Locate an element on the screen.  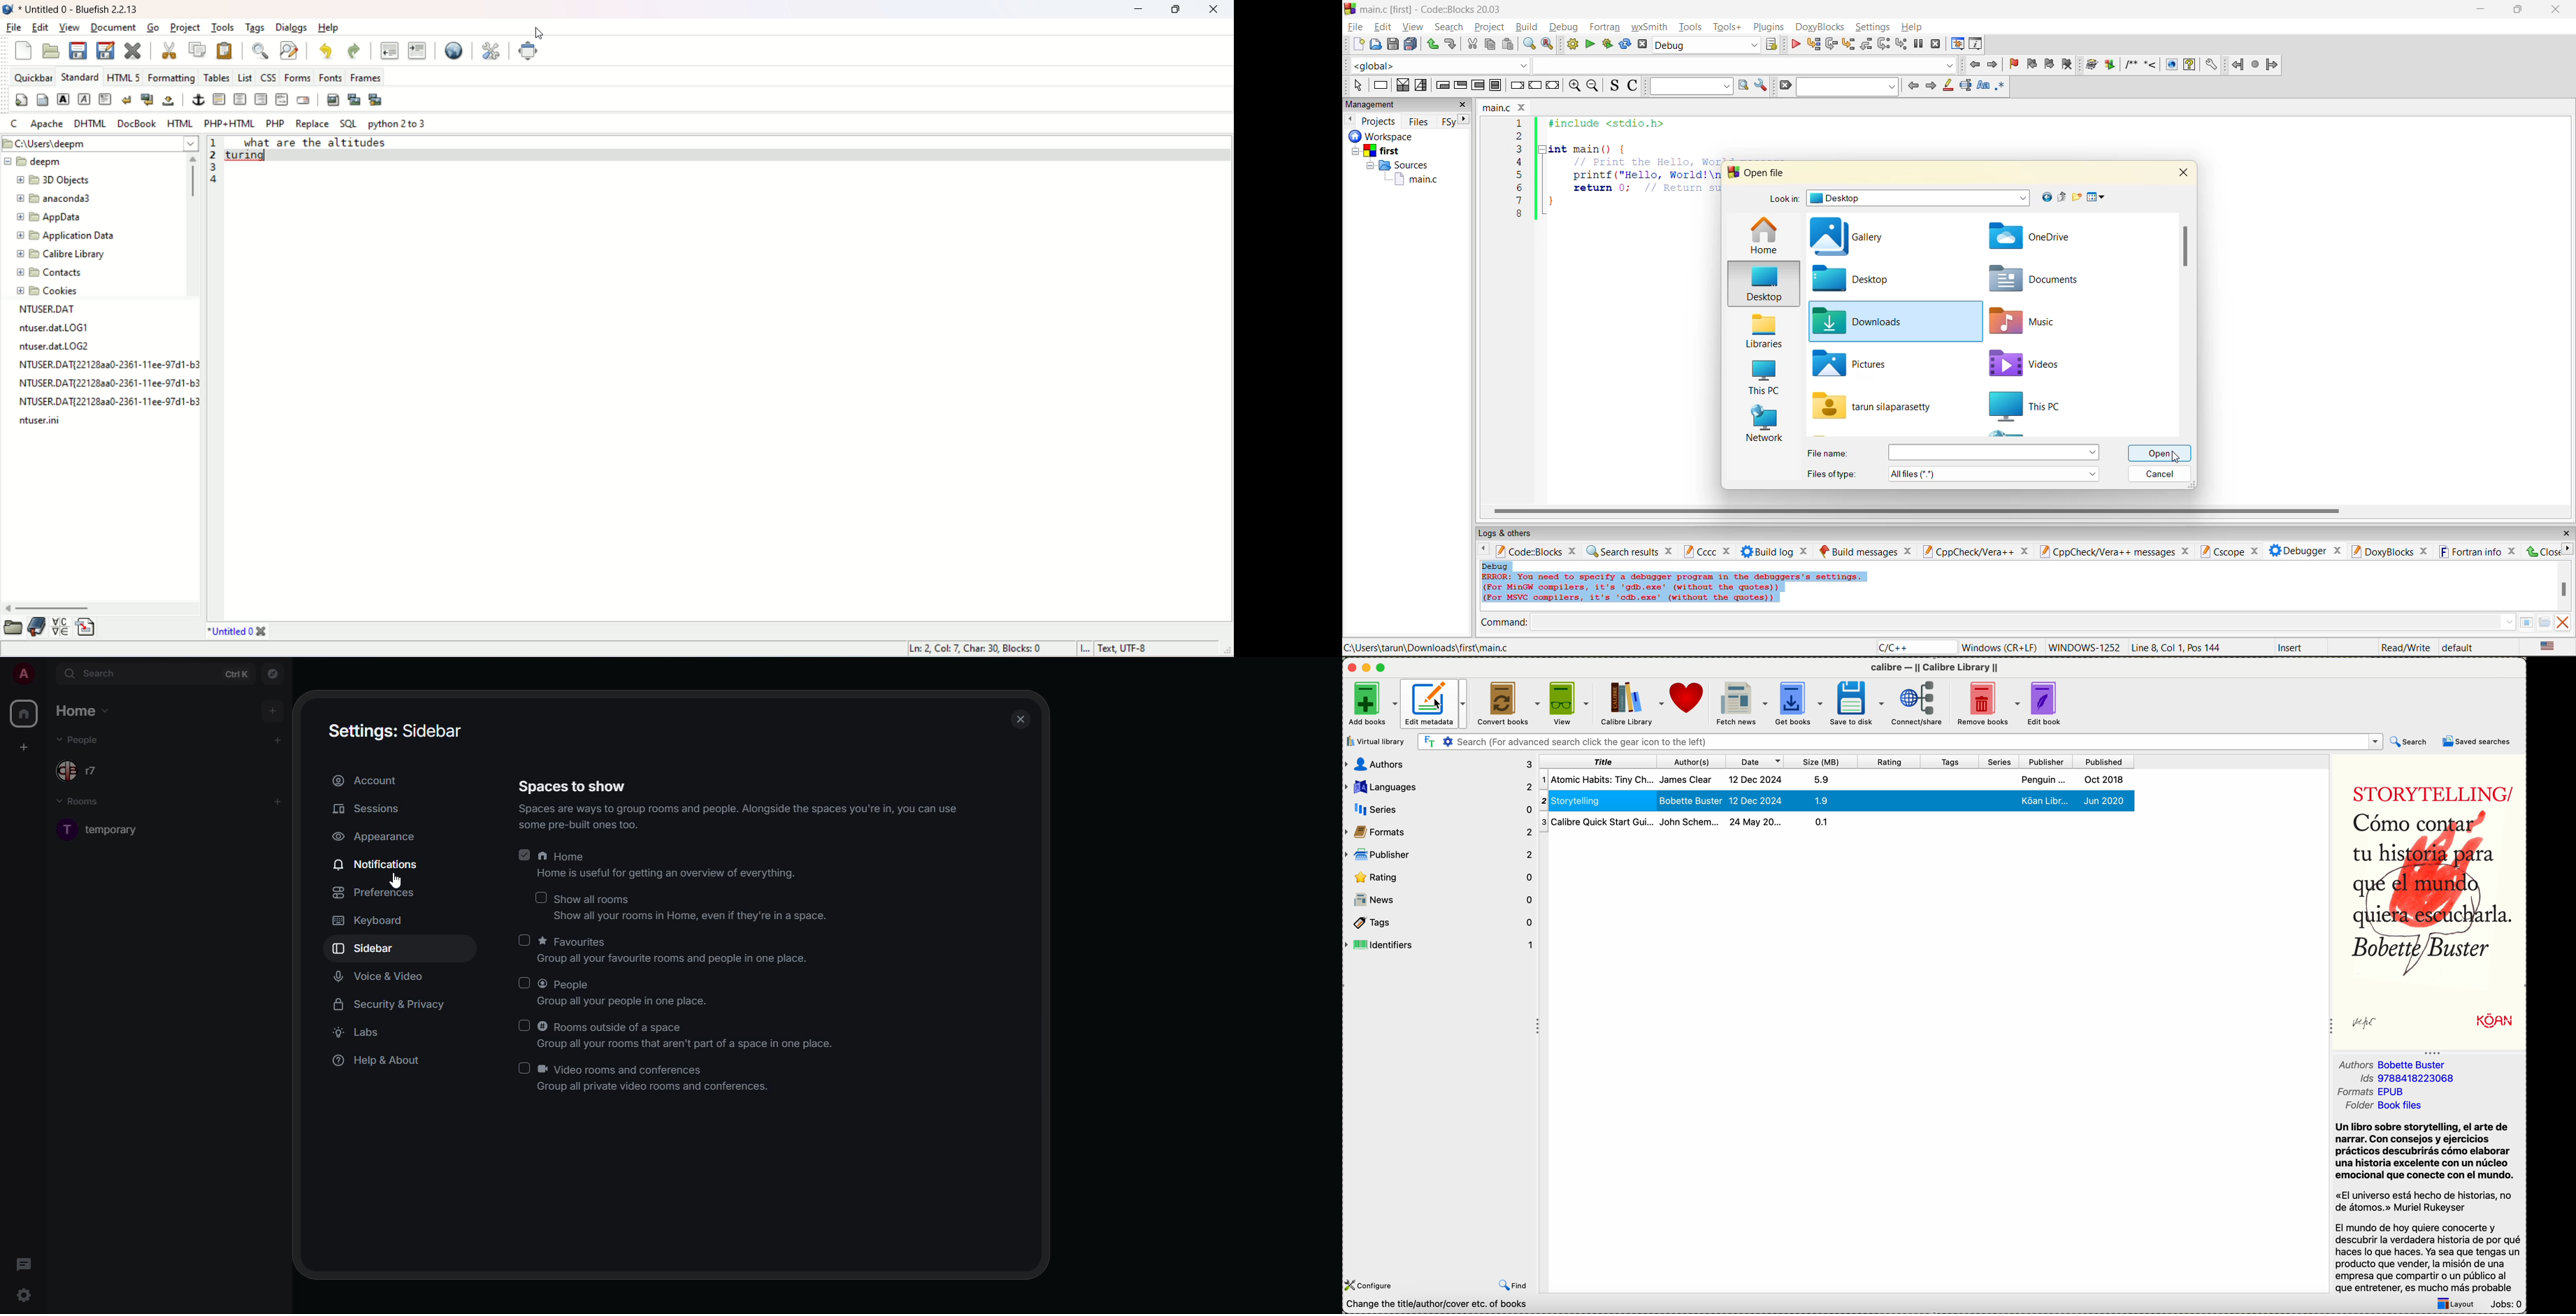
spaces to show is located at coordinates (575, 787).